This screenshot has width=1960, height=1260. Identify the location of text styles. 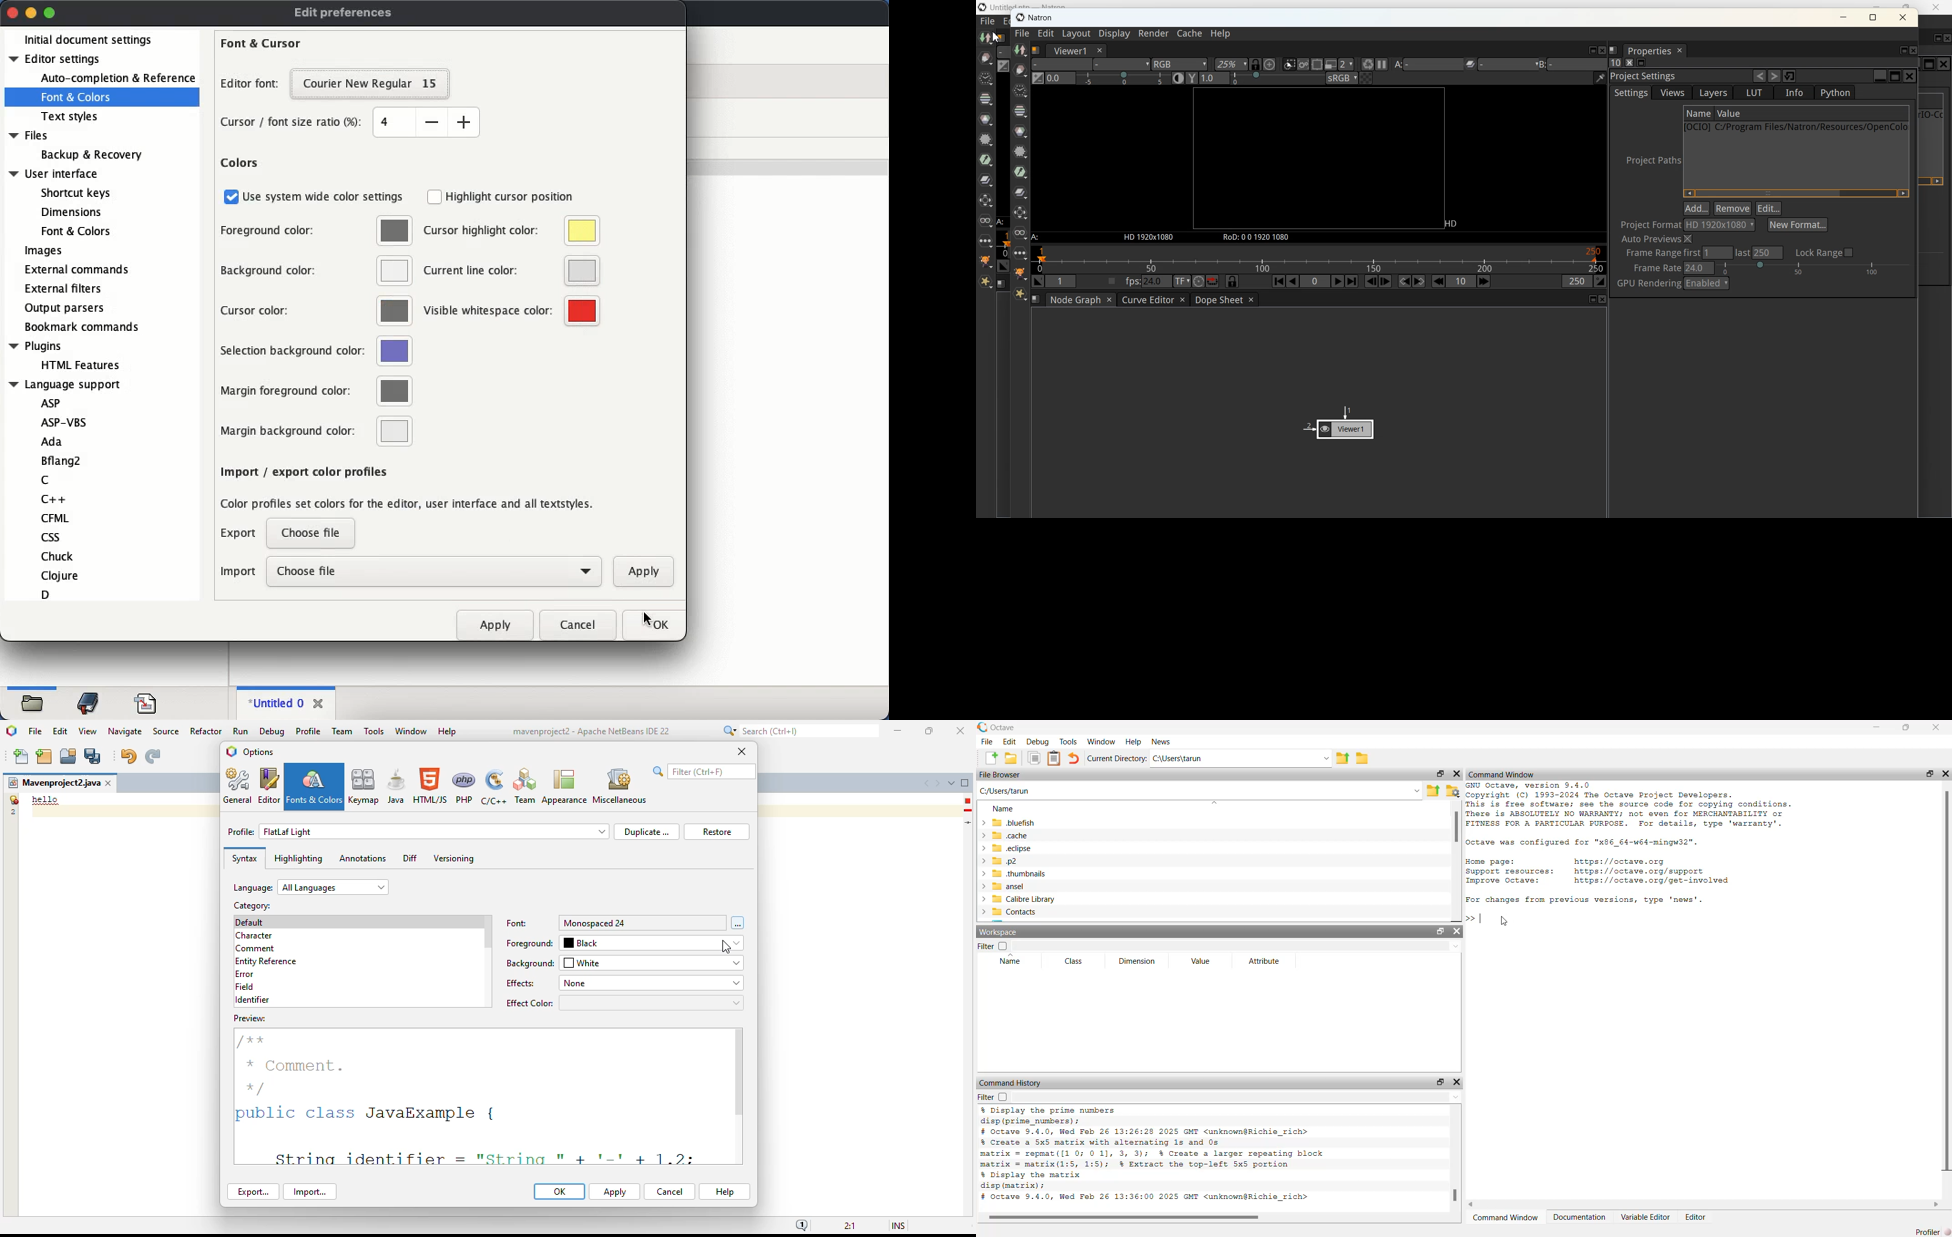
(71, 117).